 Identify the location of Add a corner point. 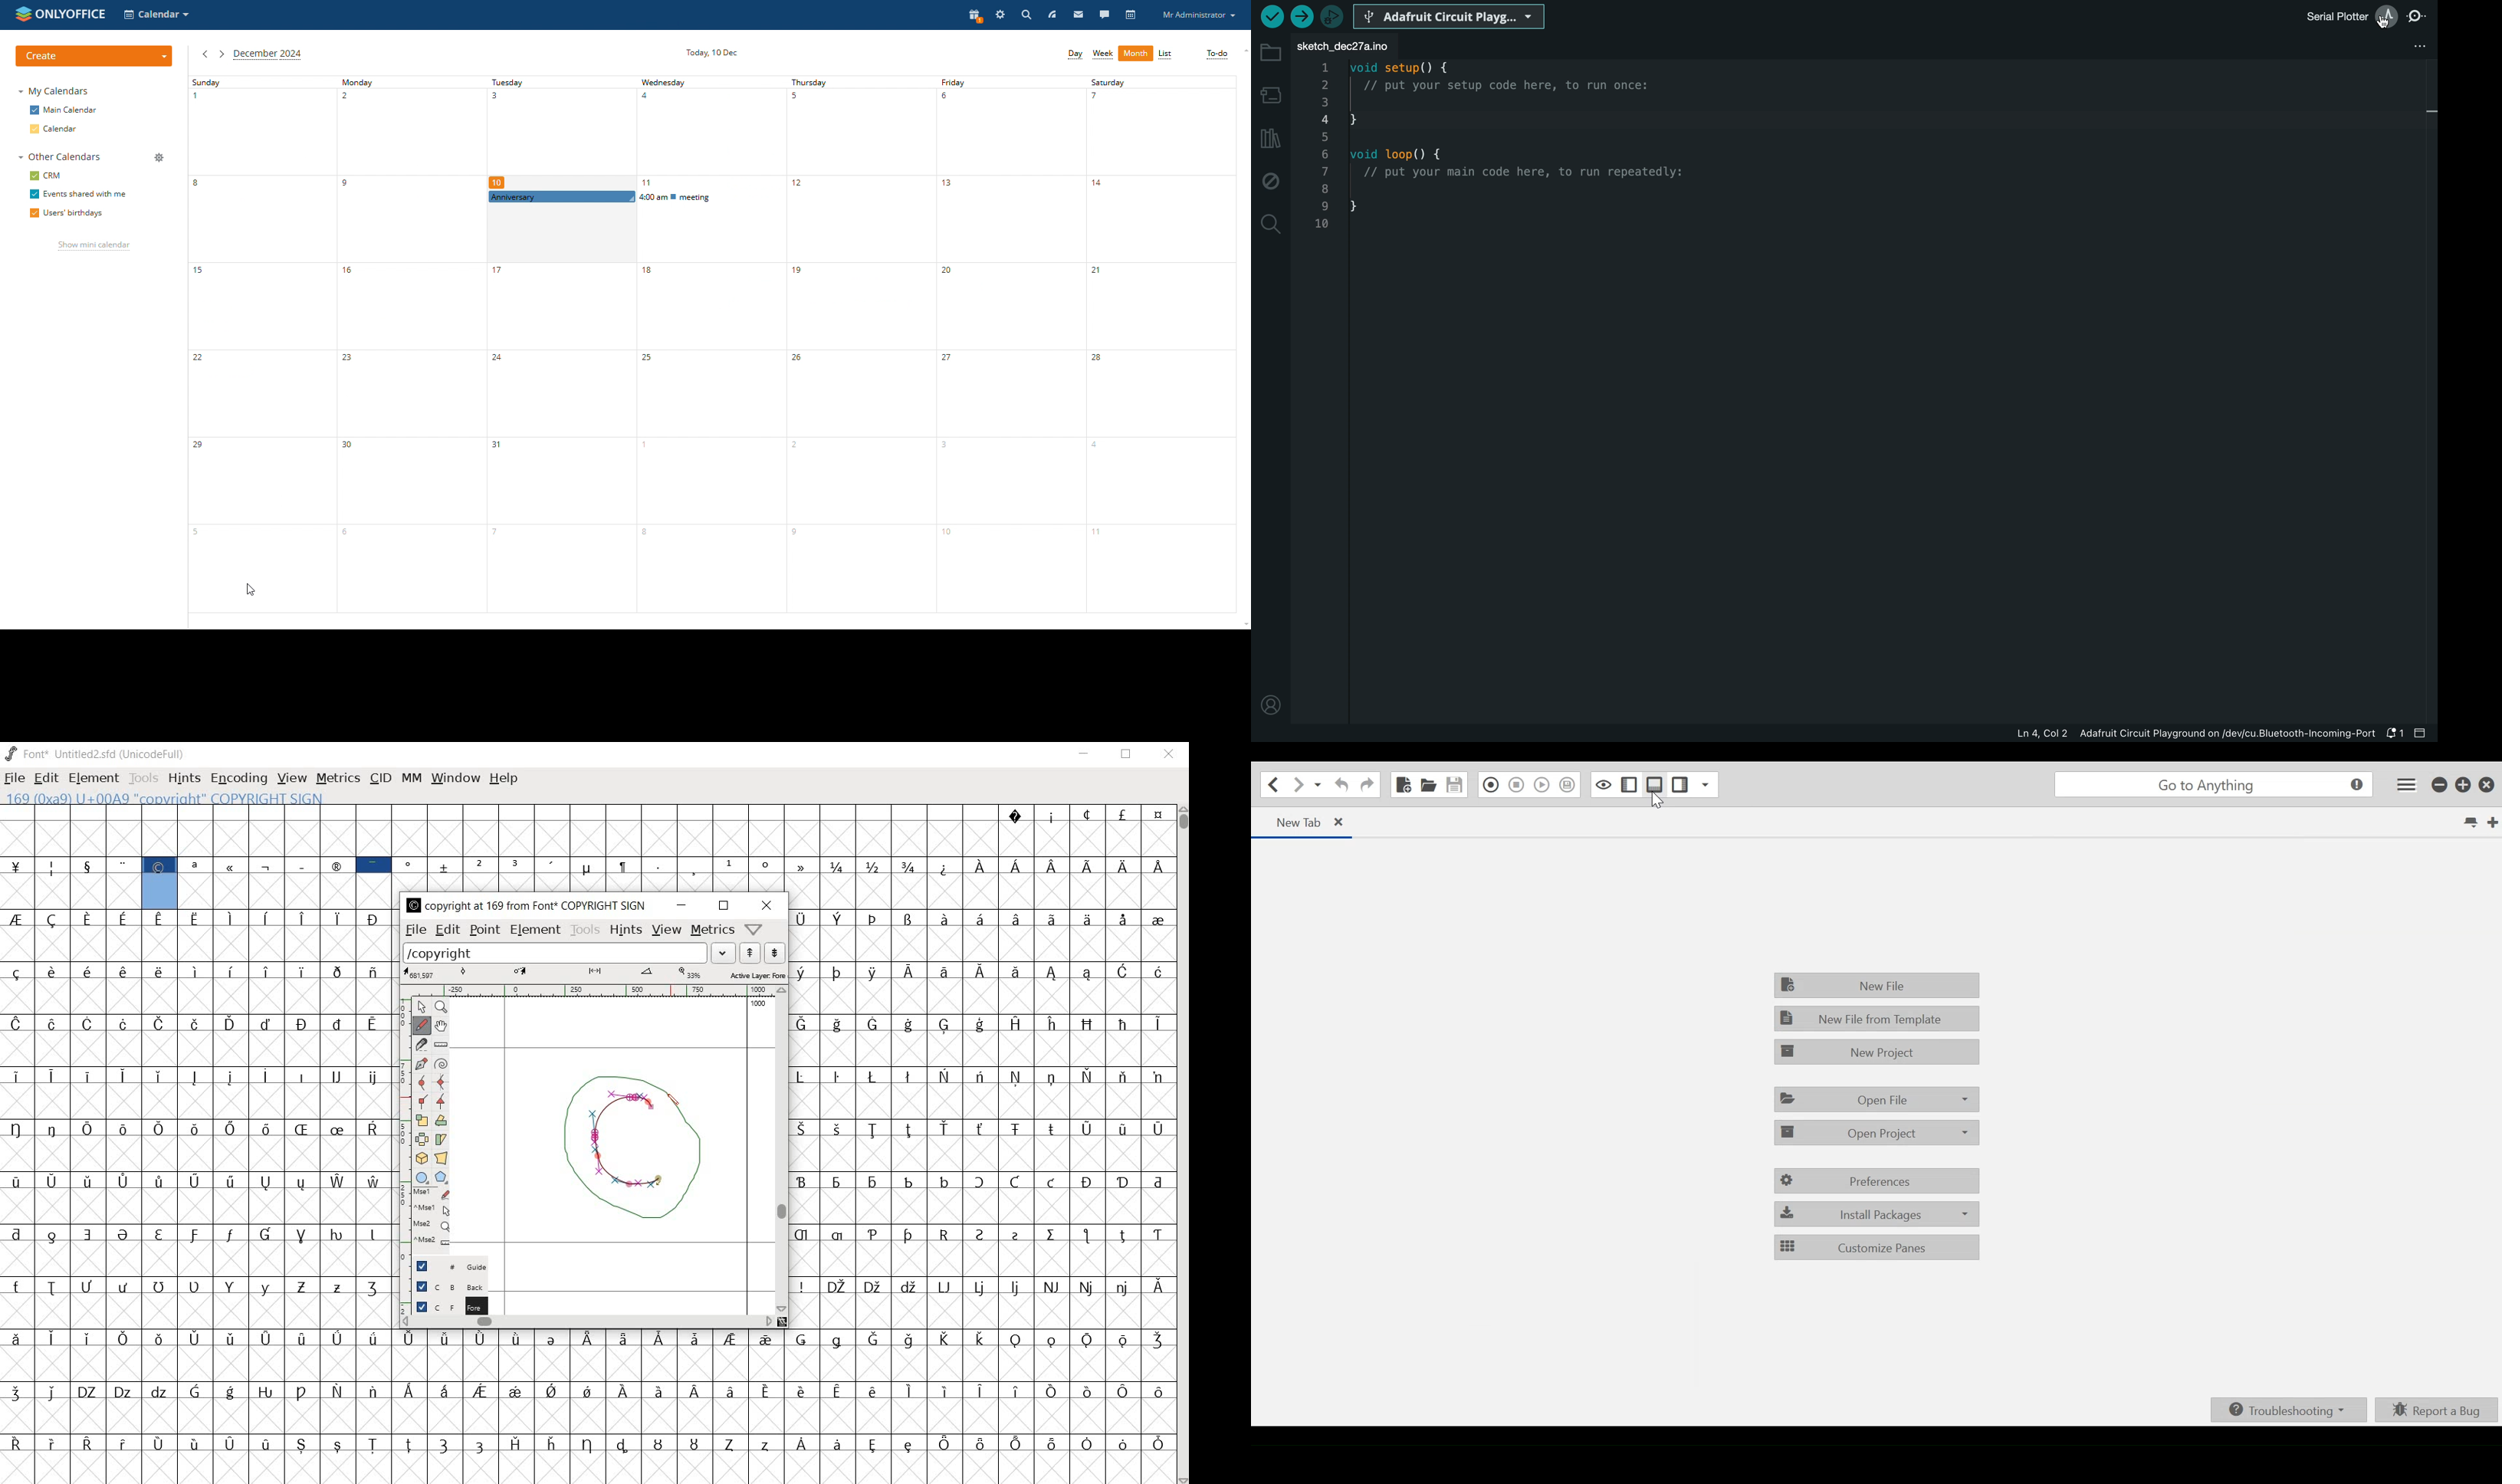
(441, 1102).